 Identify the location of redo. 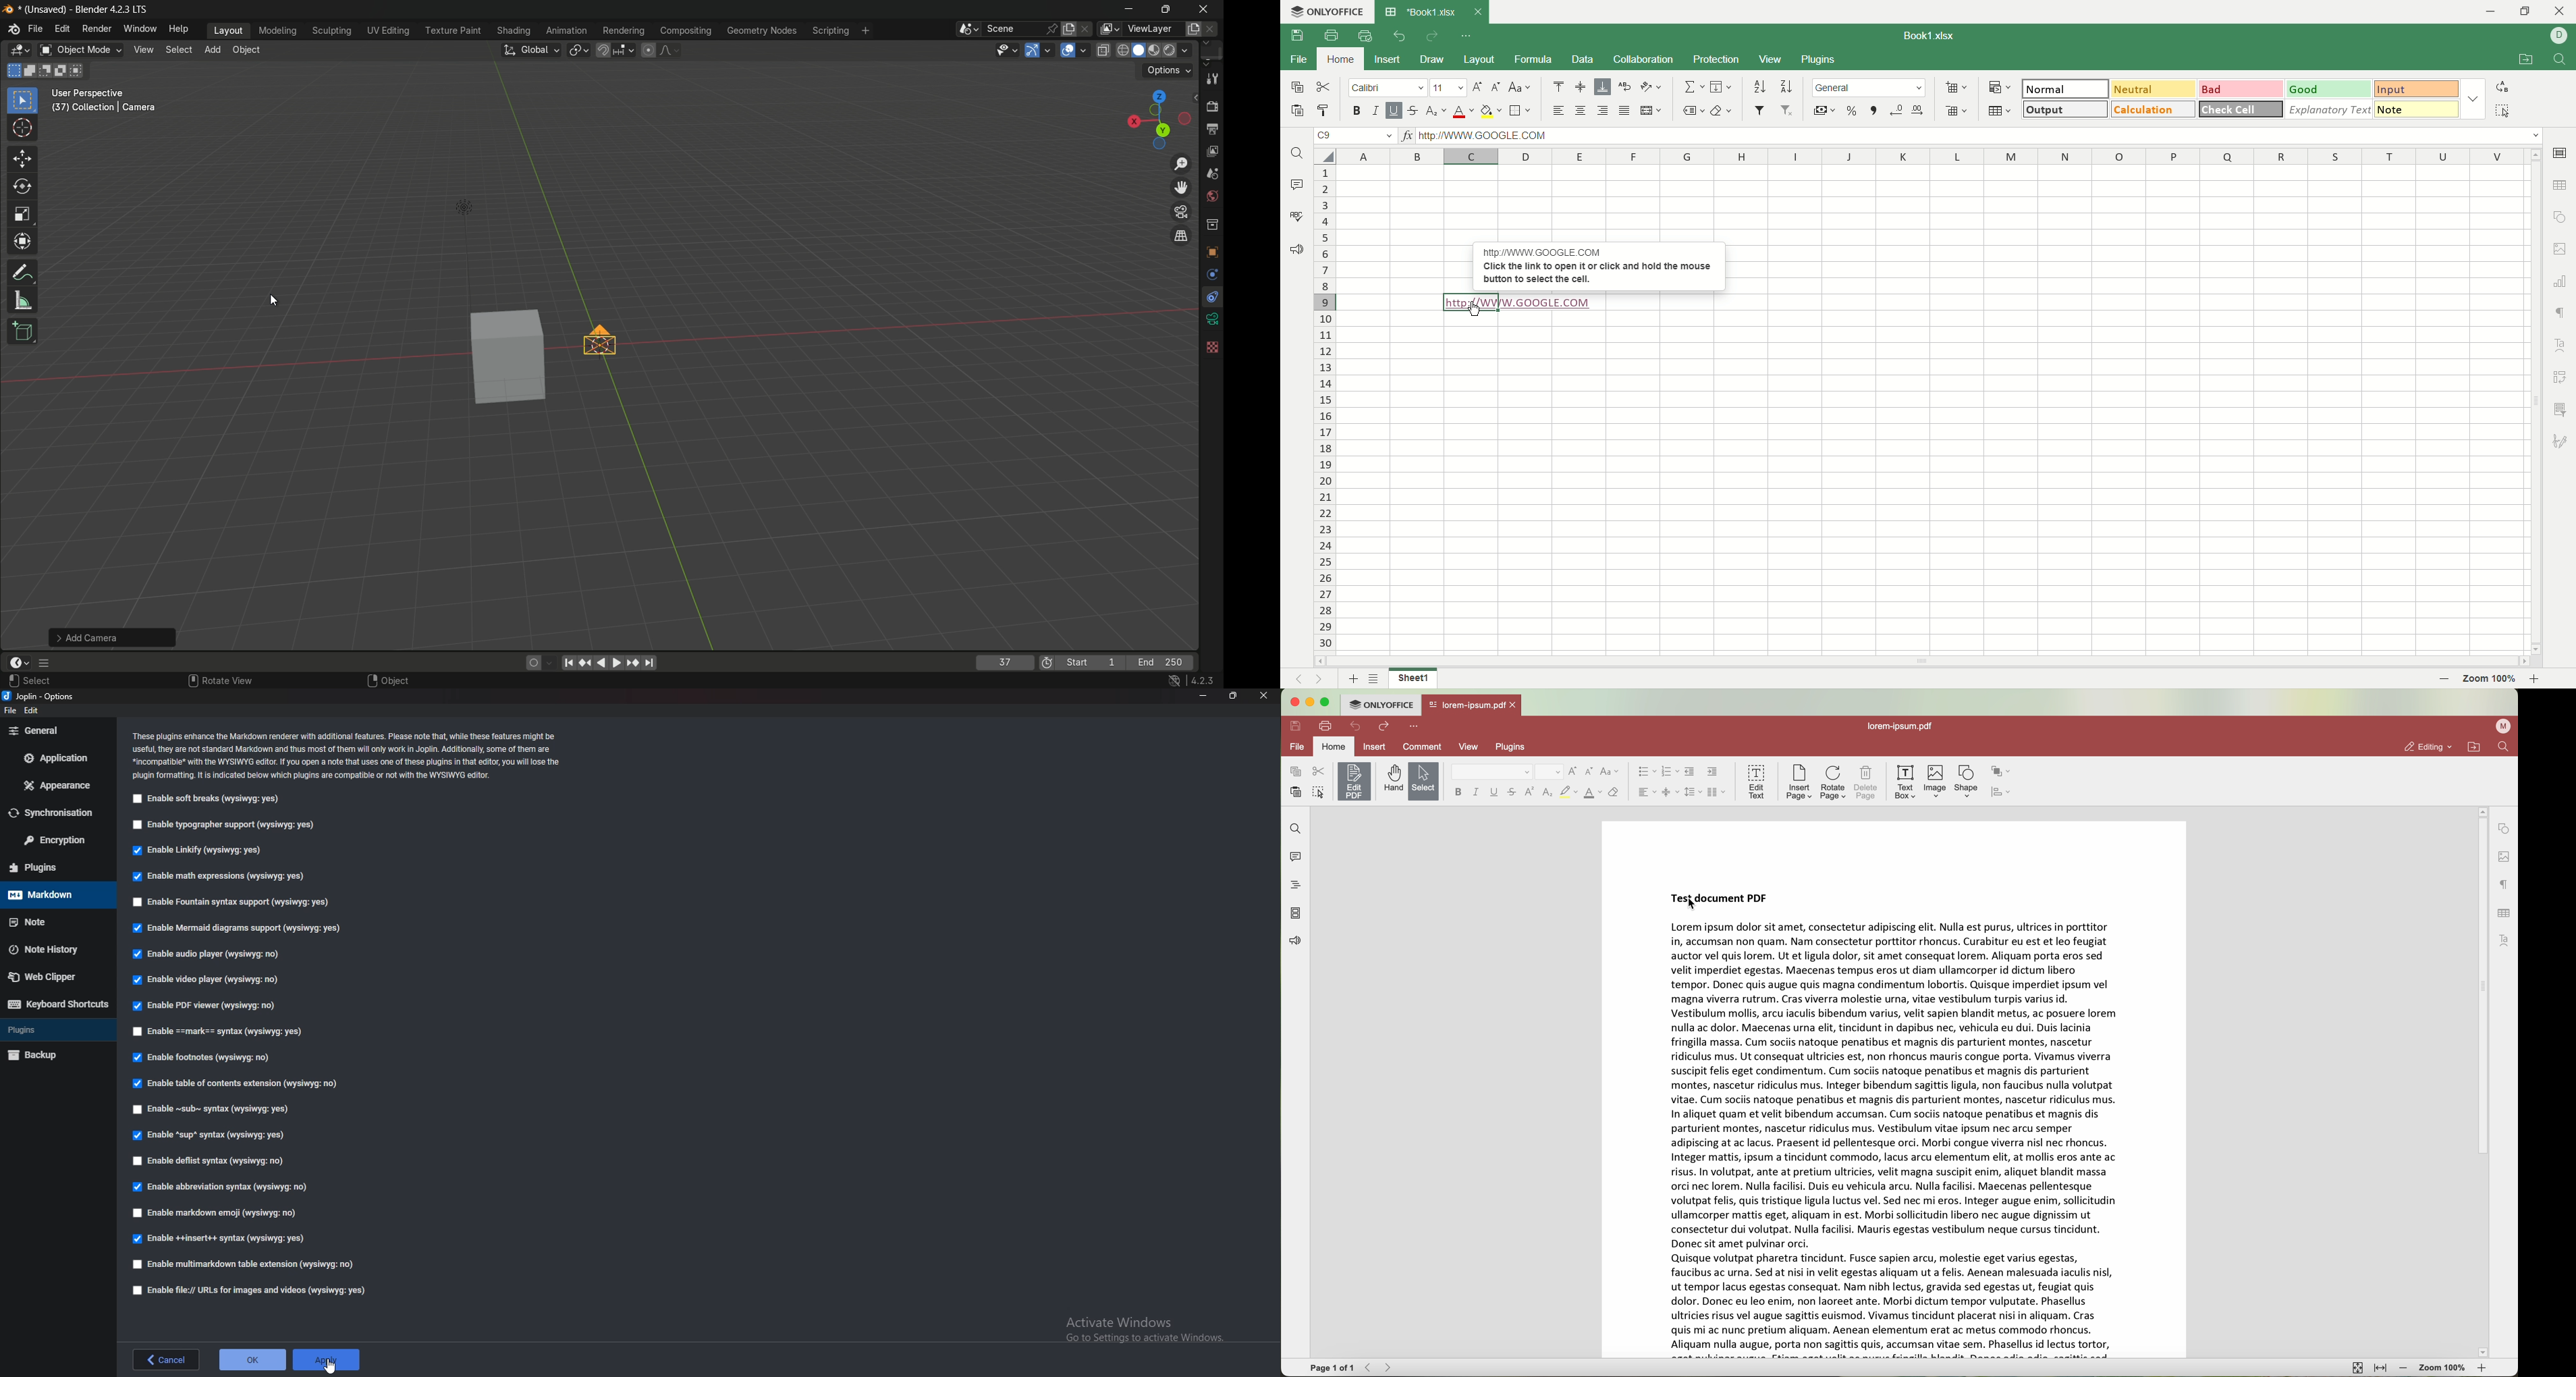
(1385, 727).